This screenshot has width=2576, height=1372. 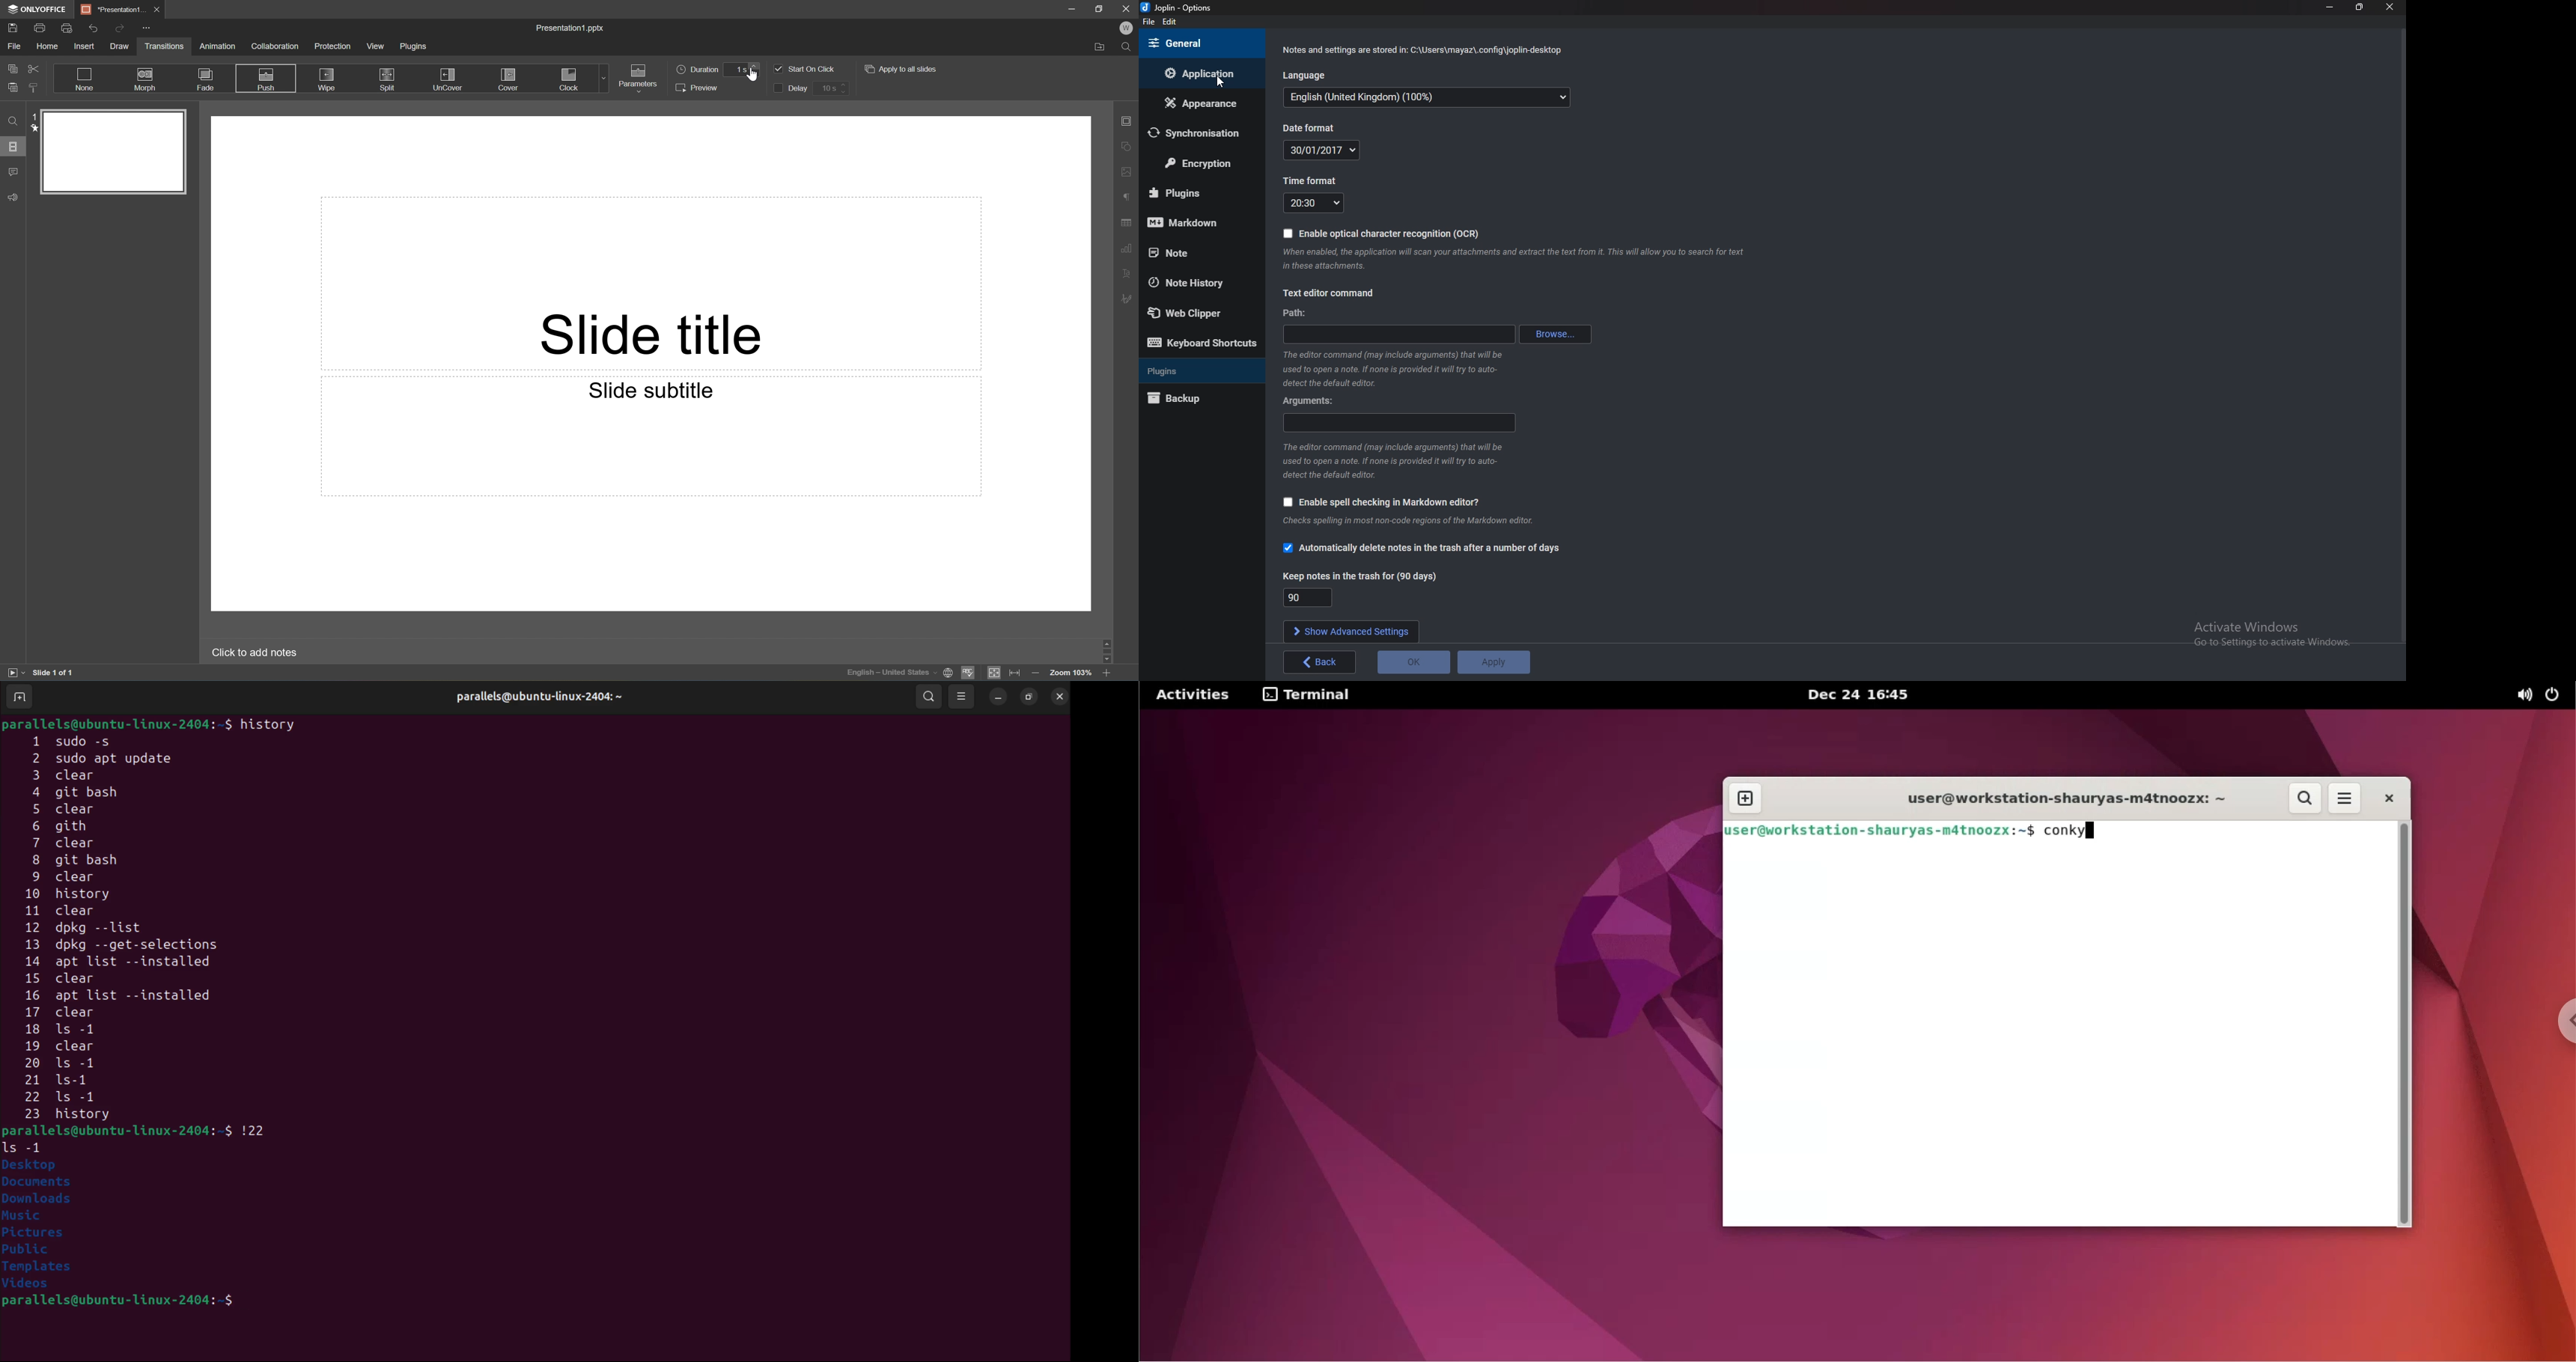 I want to click on Cursor, so click(x=753, y=73).